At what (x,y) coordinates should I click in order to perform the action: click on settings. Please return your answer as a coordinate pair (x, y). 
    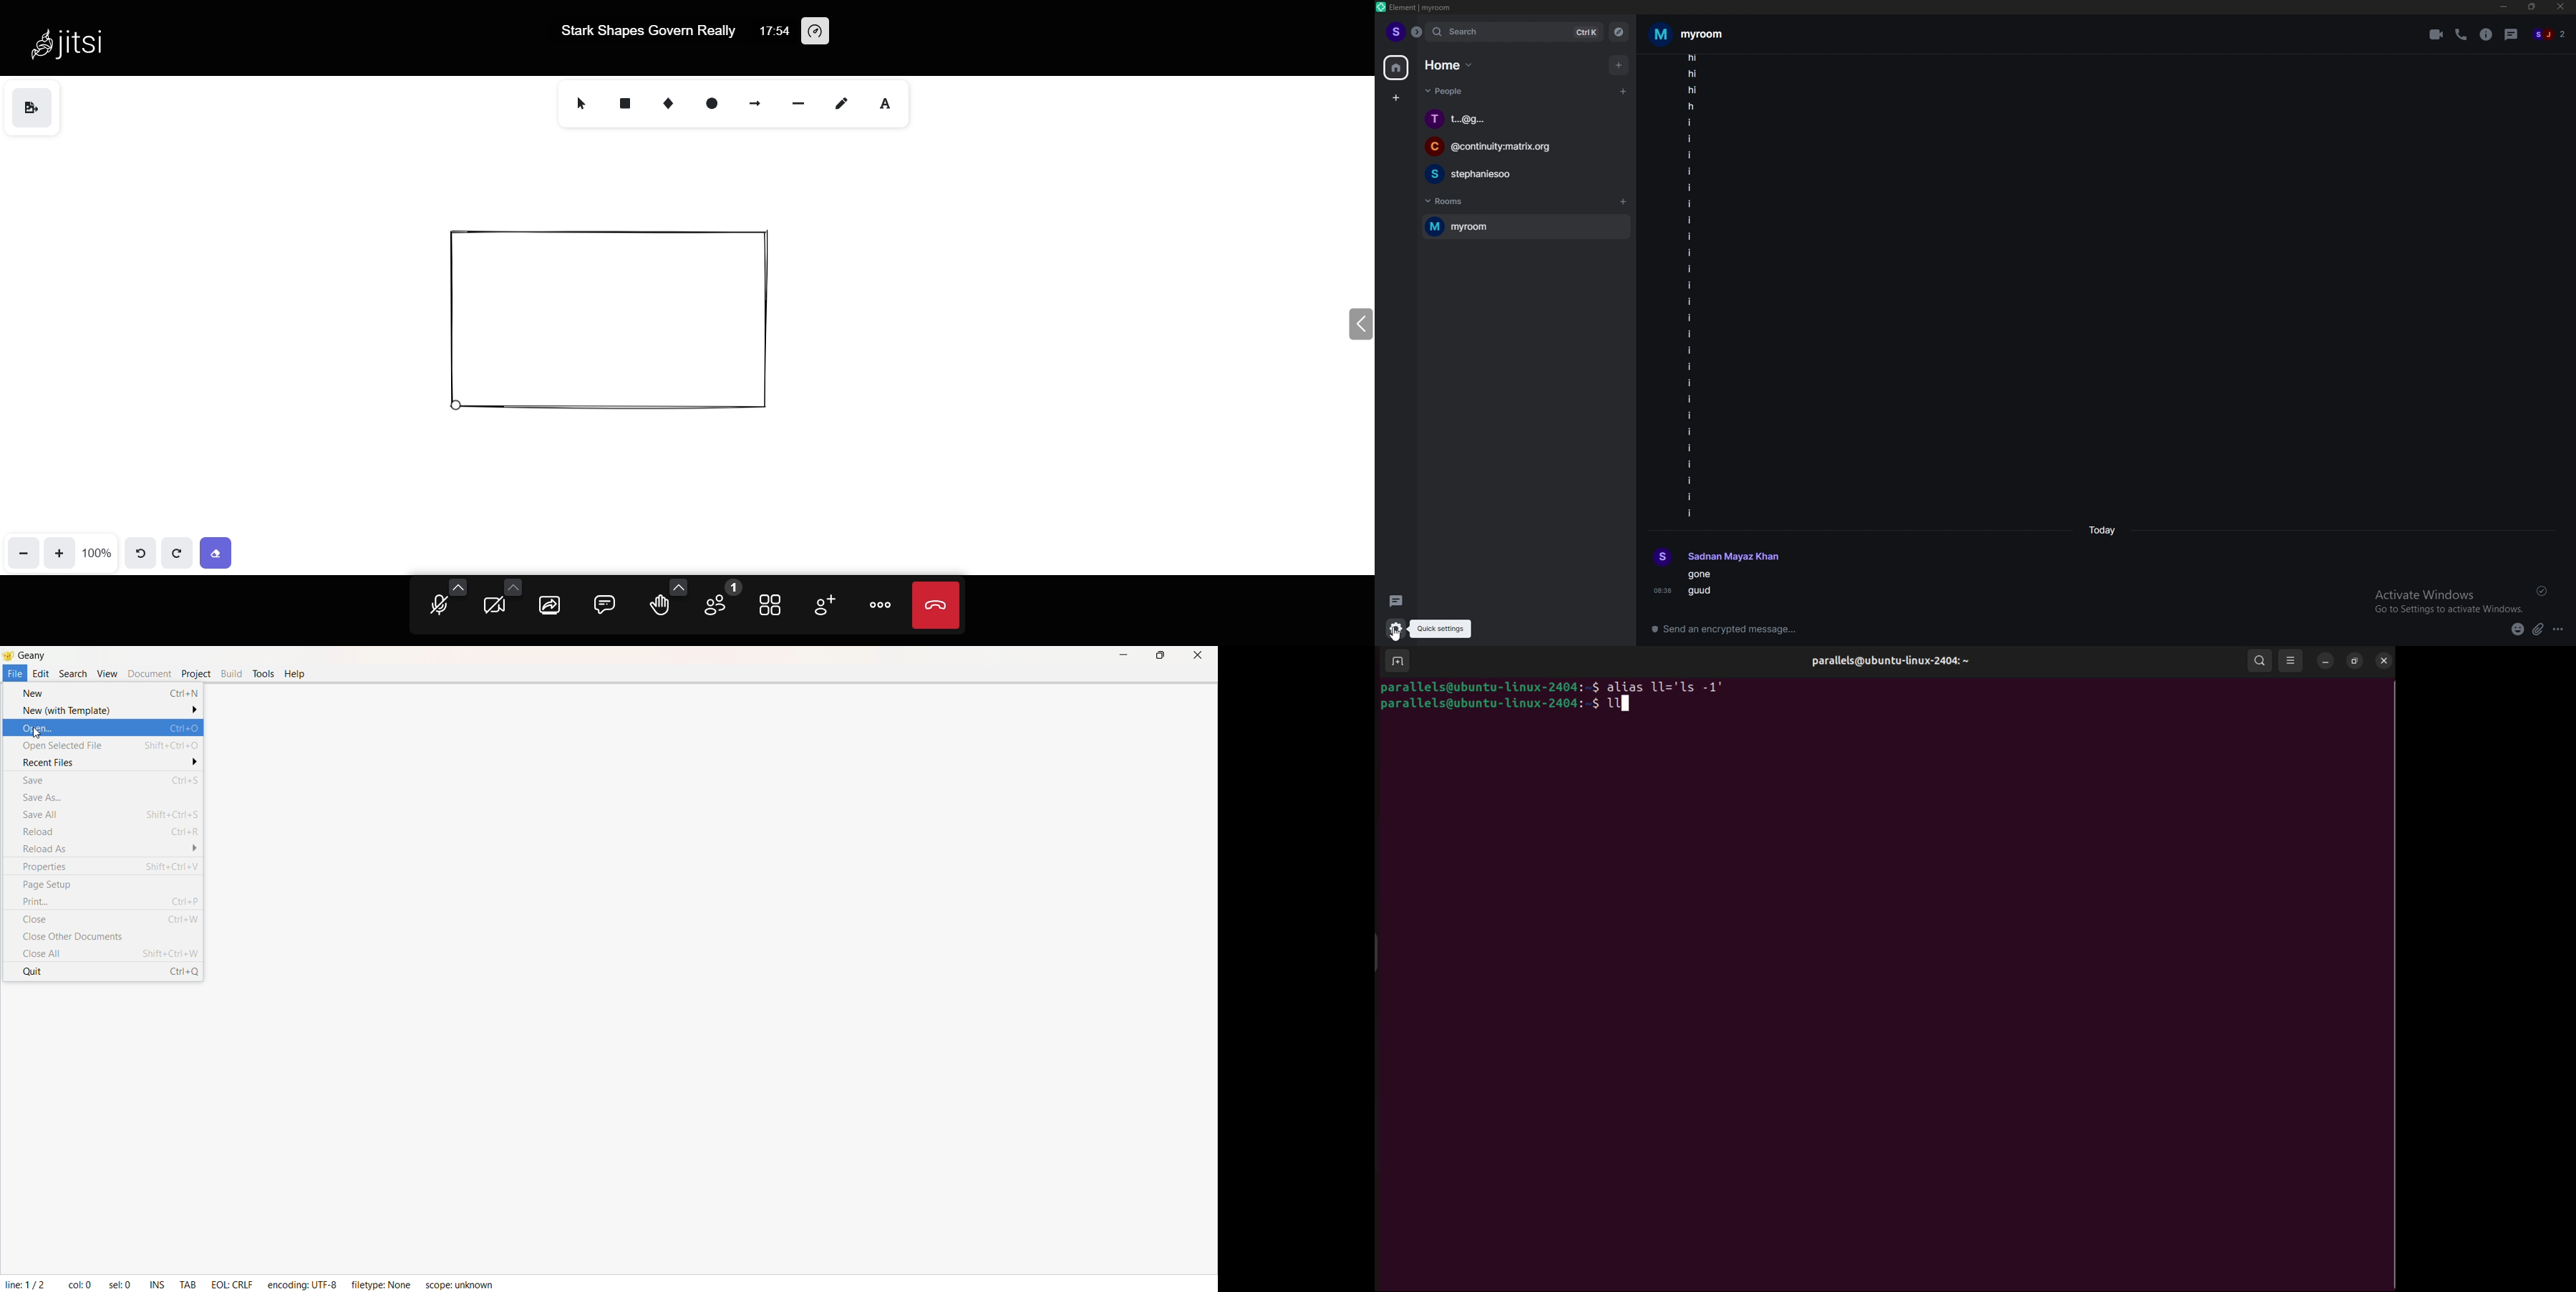
    Looking at the image, I should click on (1394, 628).